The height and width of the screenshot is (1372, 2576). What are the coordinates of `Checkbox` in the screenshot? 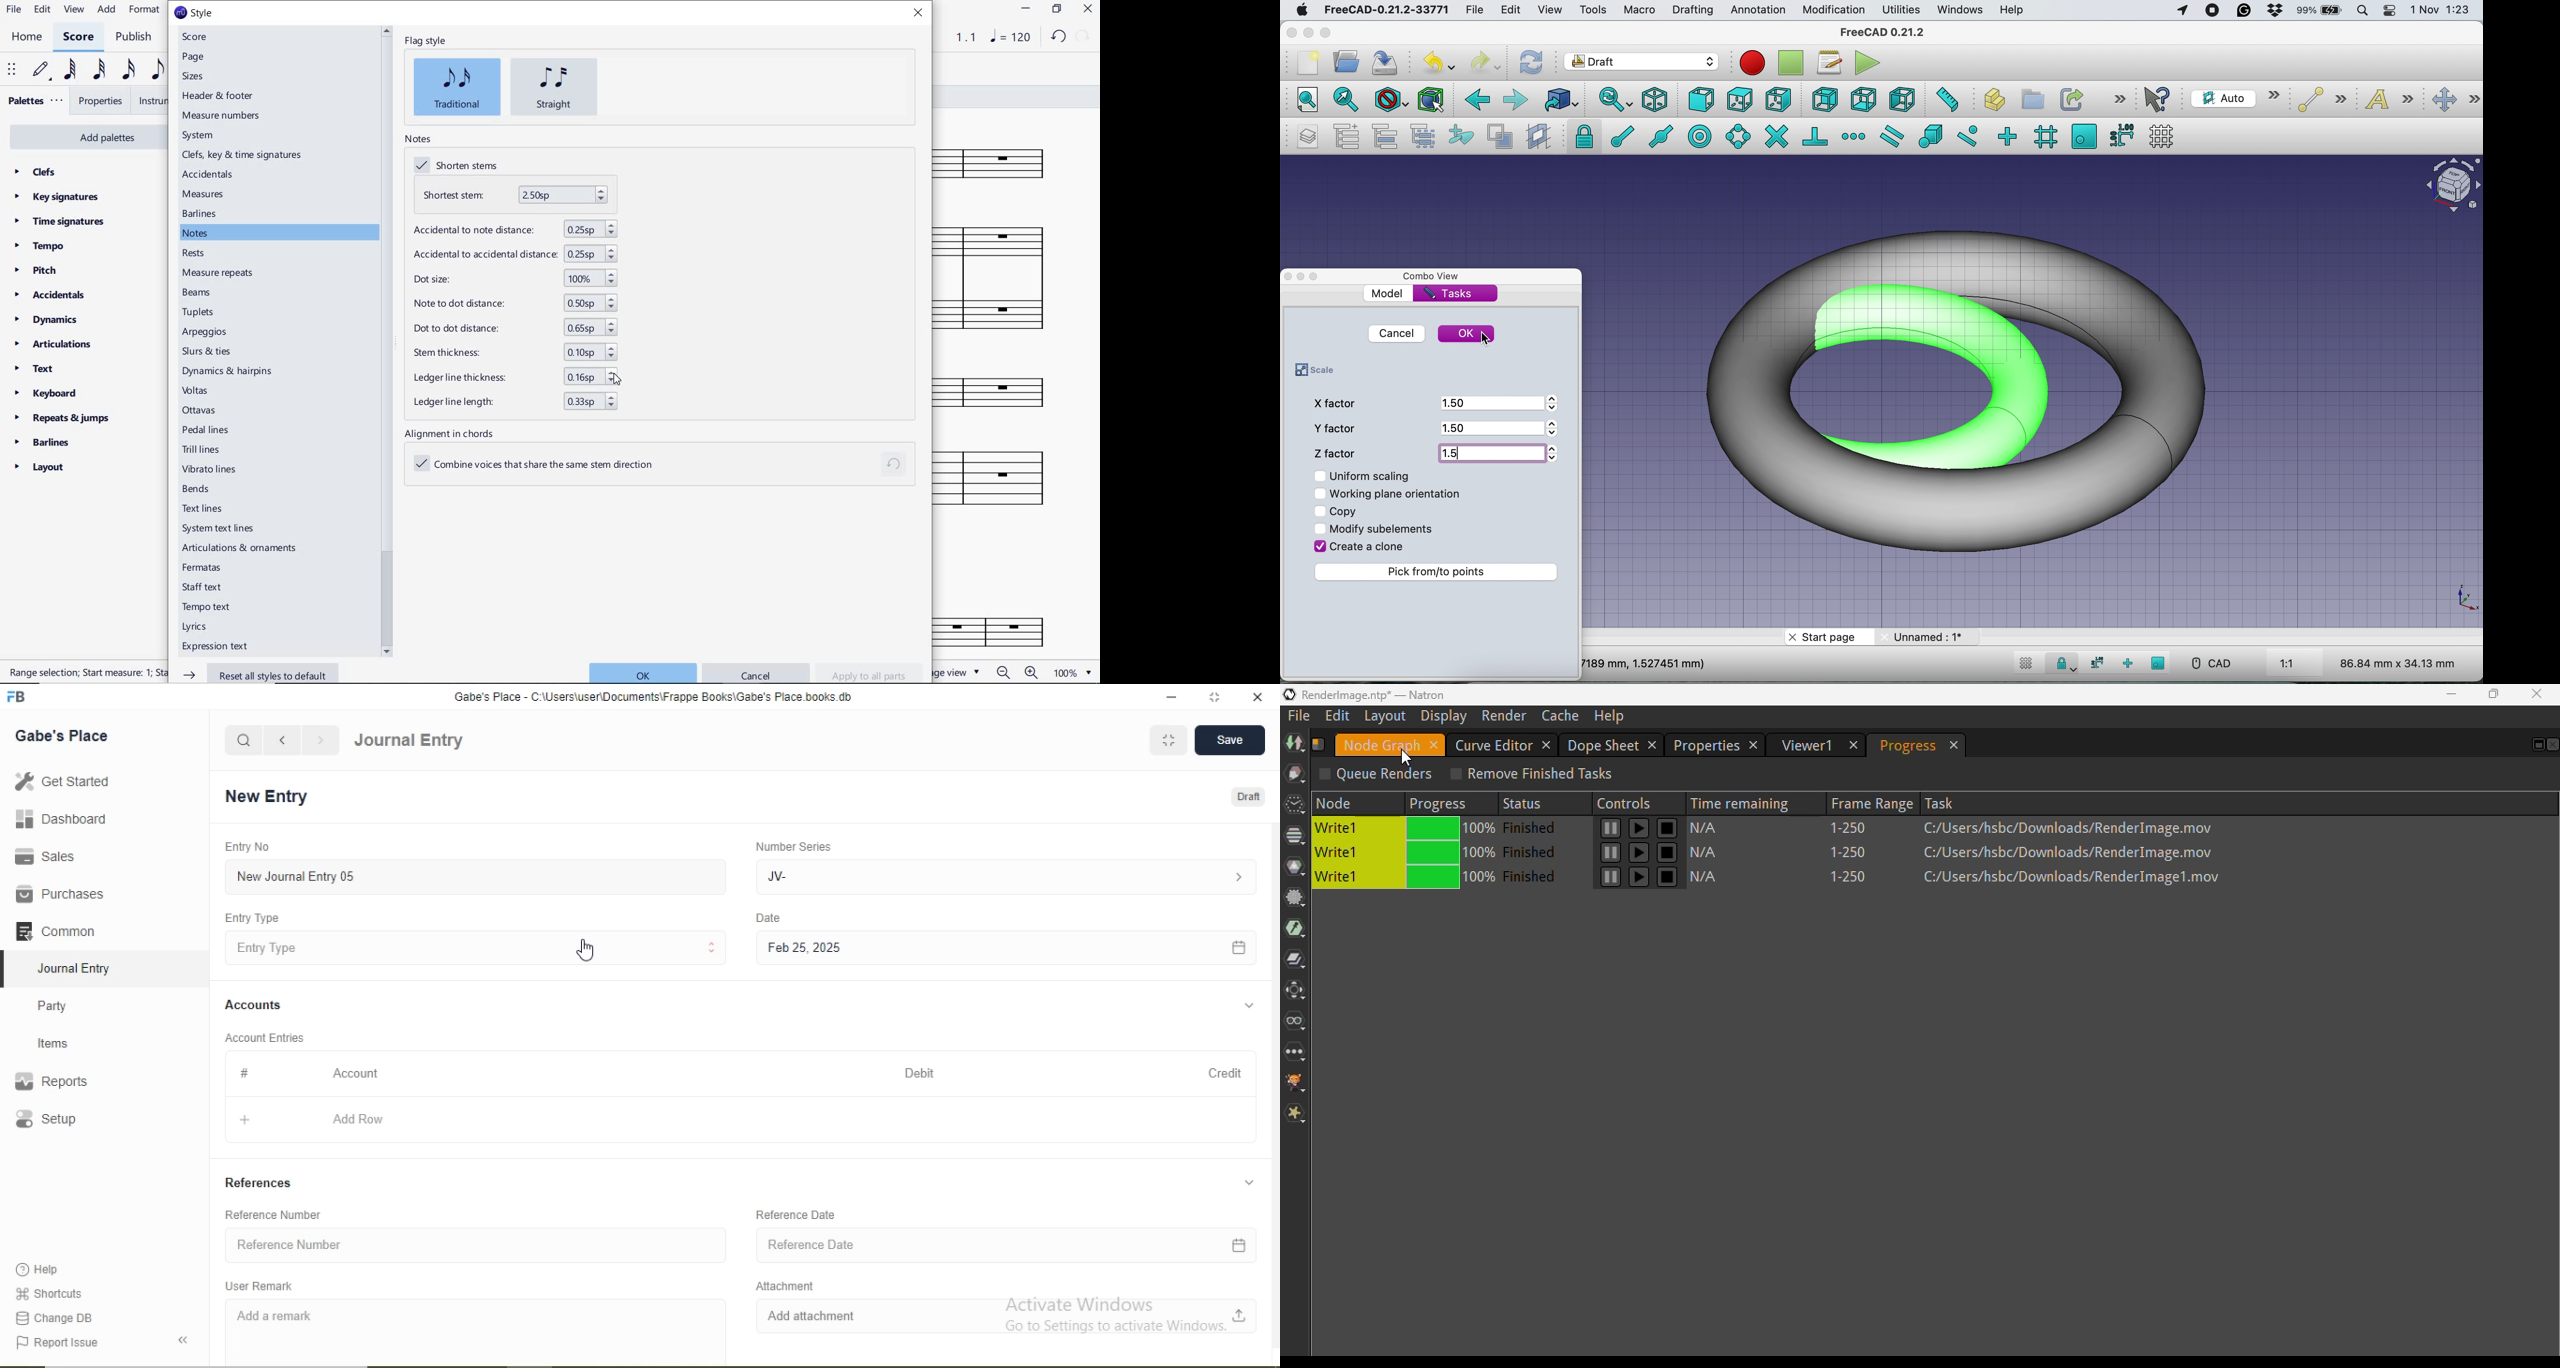 It's located at (1320, 529).